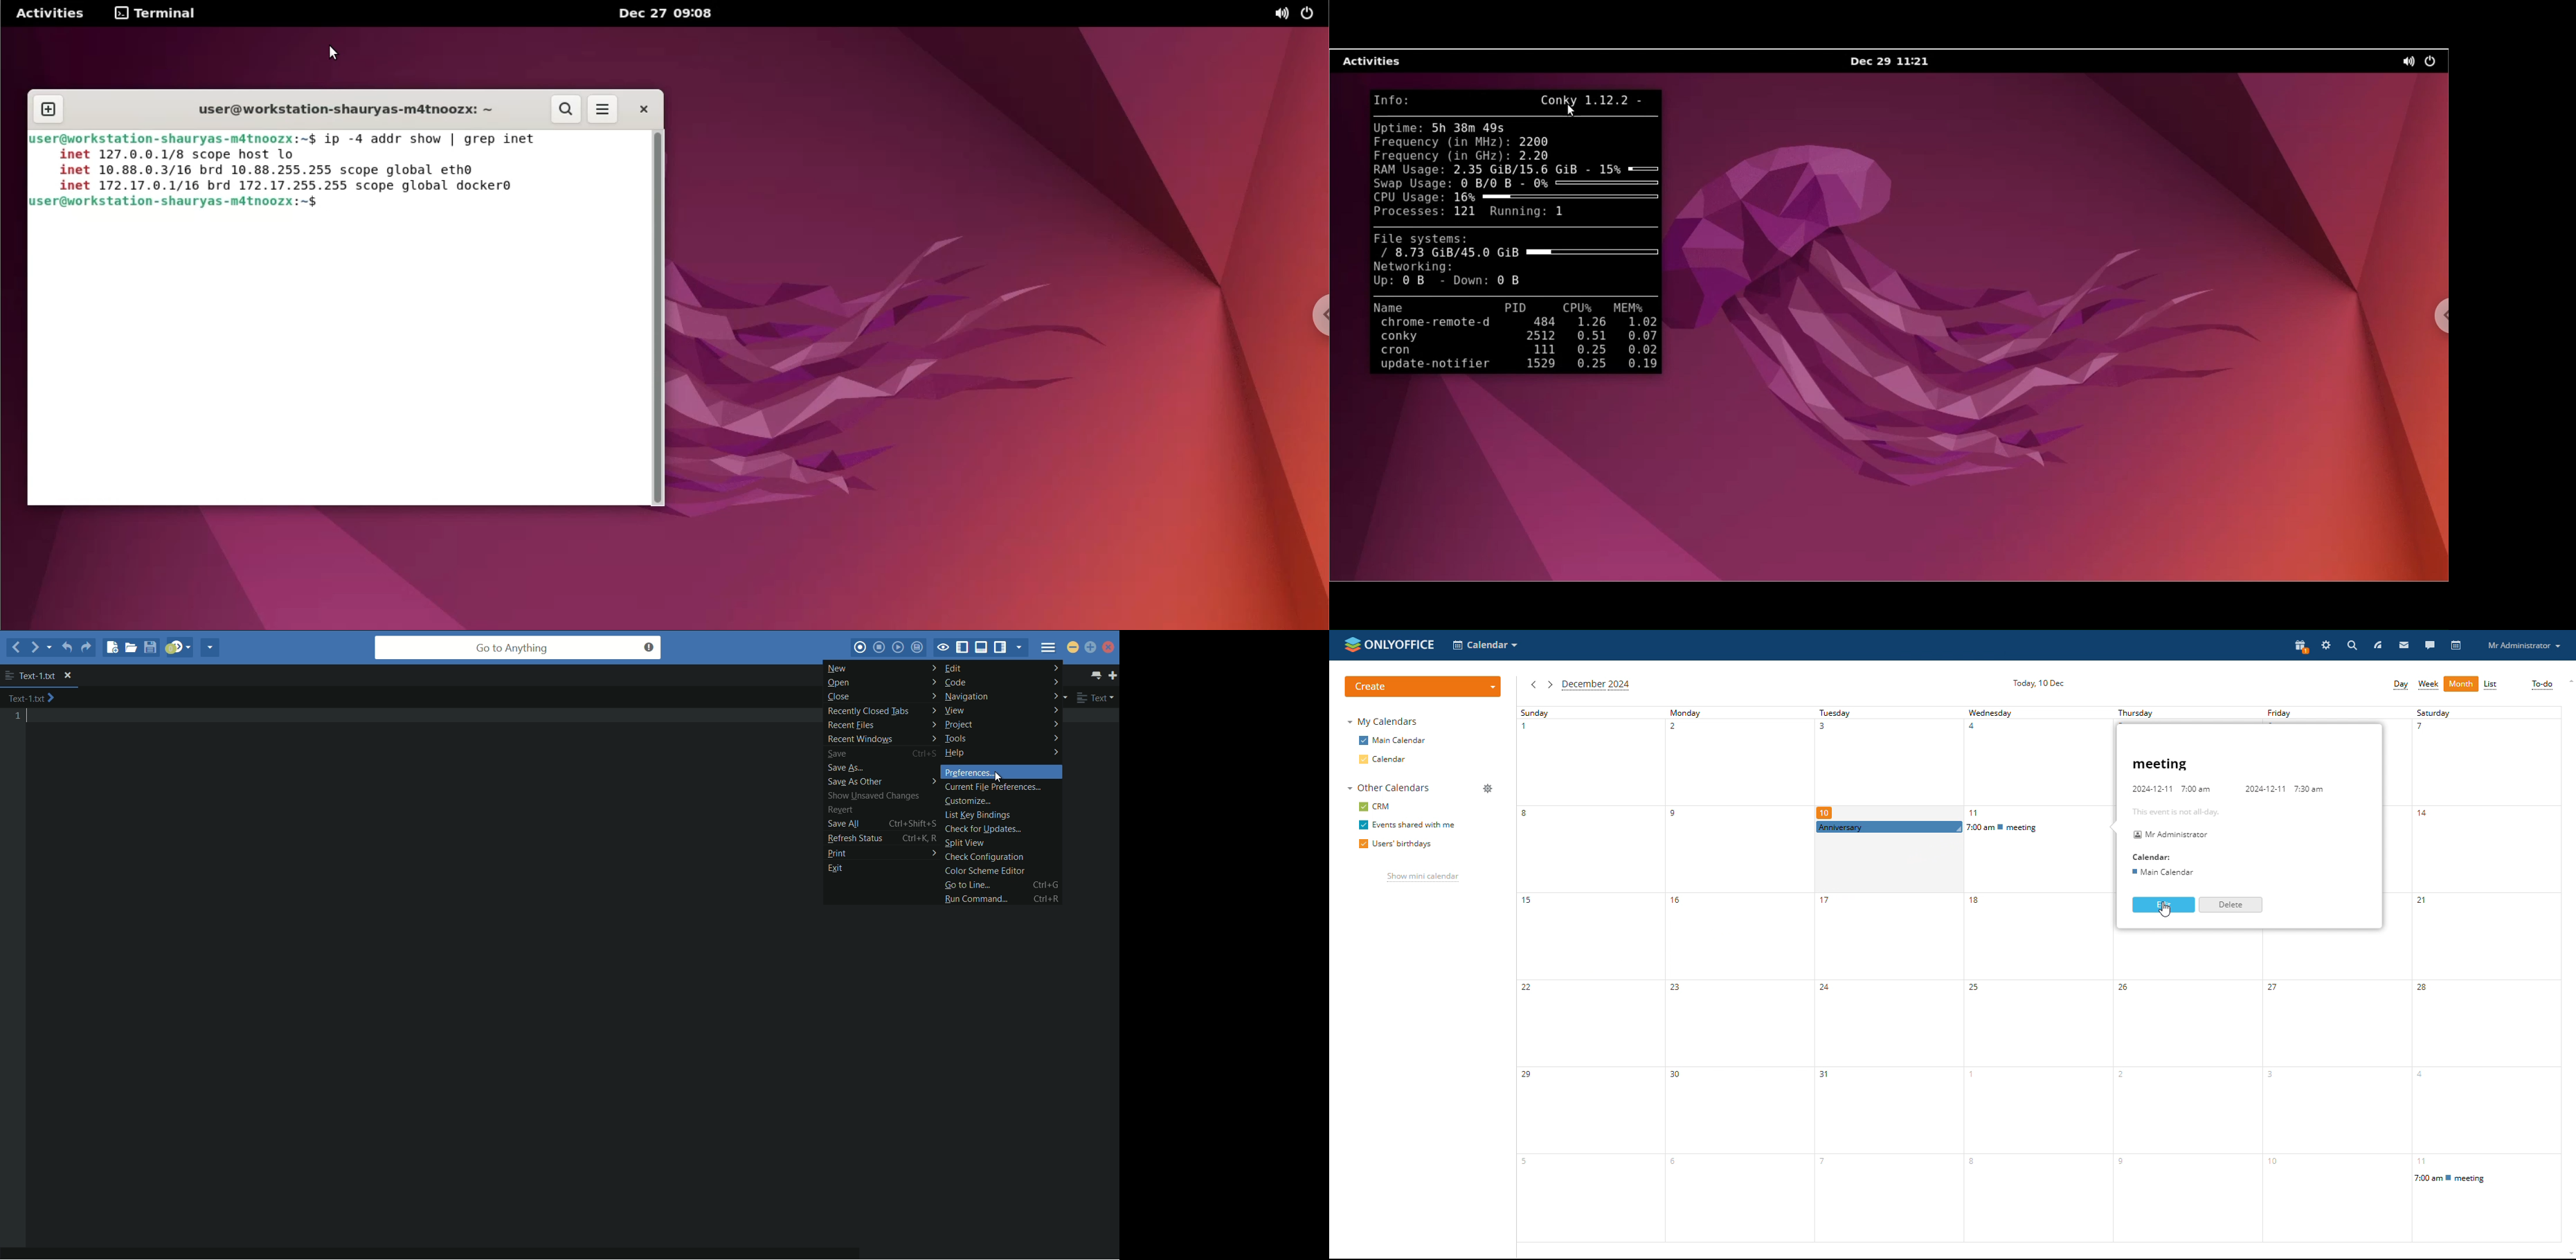 This screenshot has height=1260, width=2576. Describe the element at coordinates (31, 698) in the screenshot. I see `text-1.txt` at that location.